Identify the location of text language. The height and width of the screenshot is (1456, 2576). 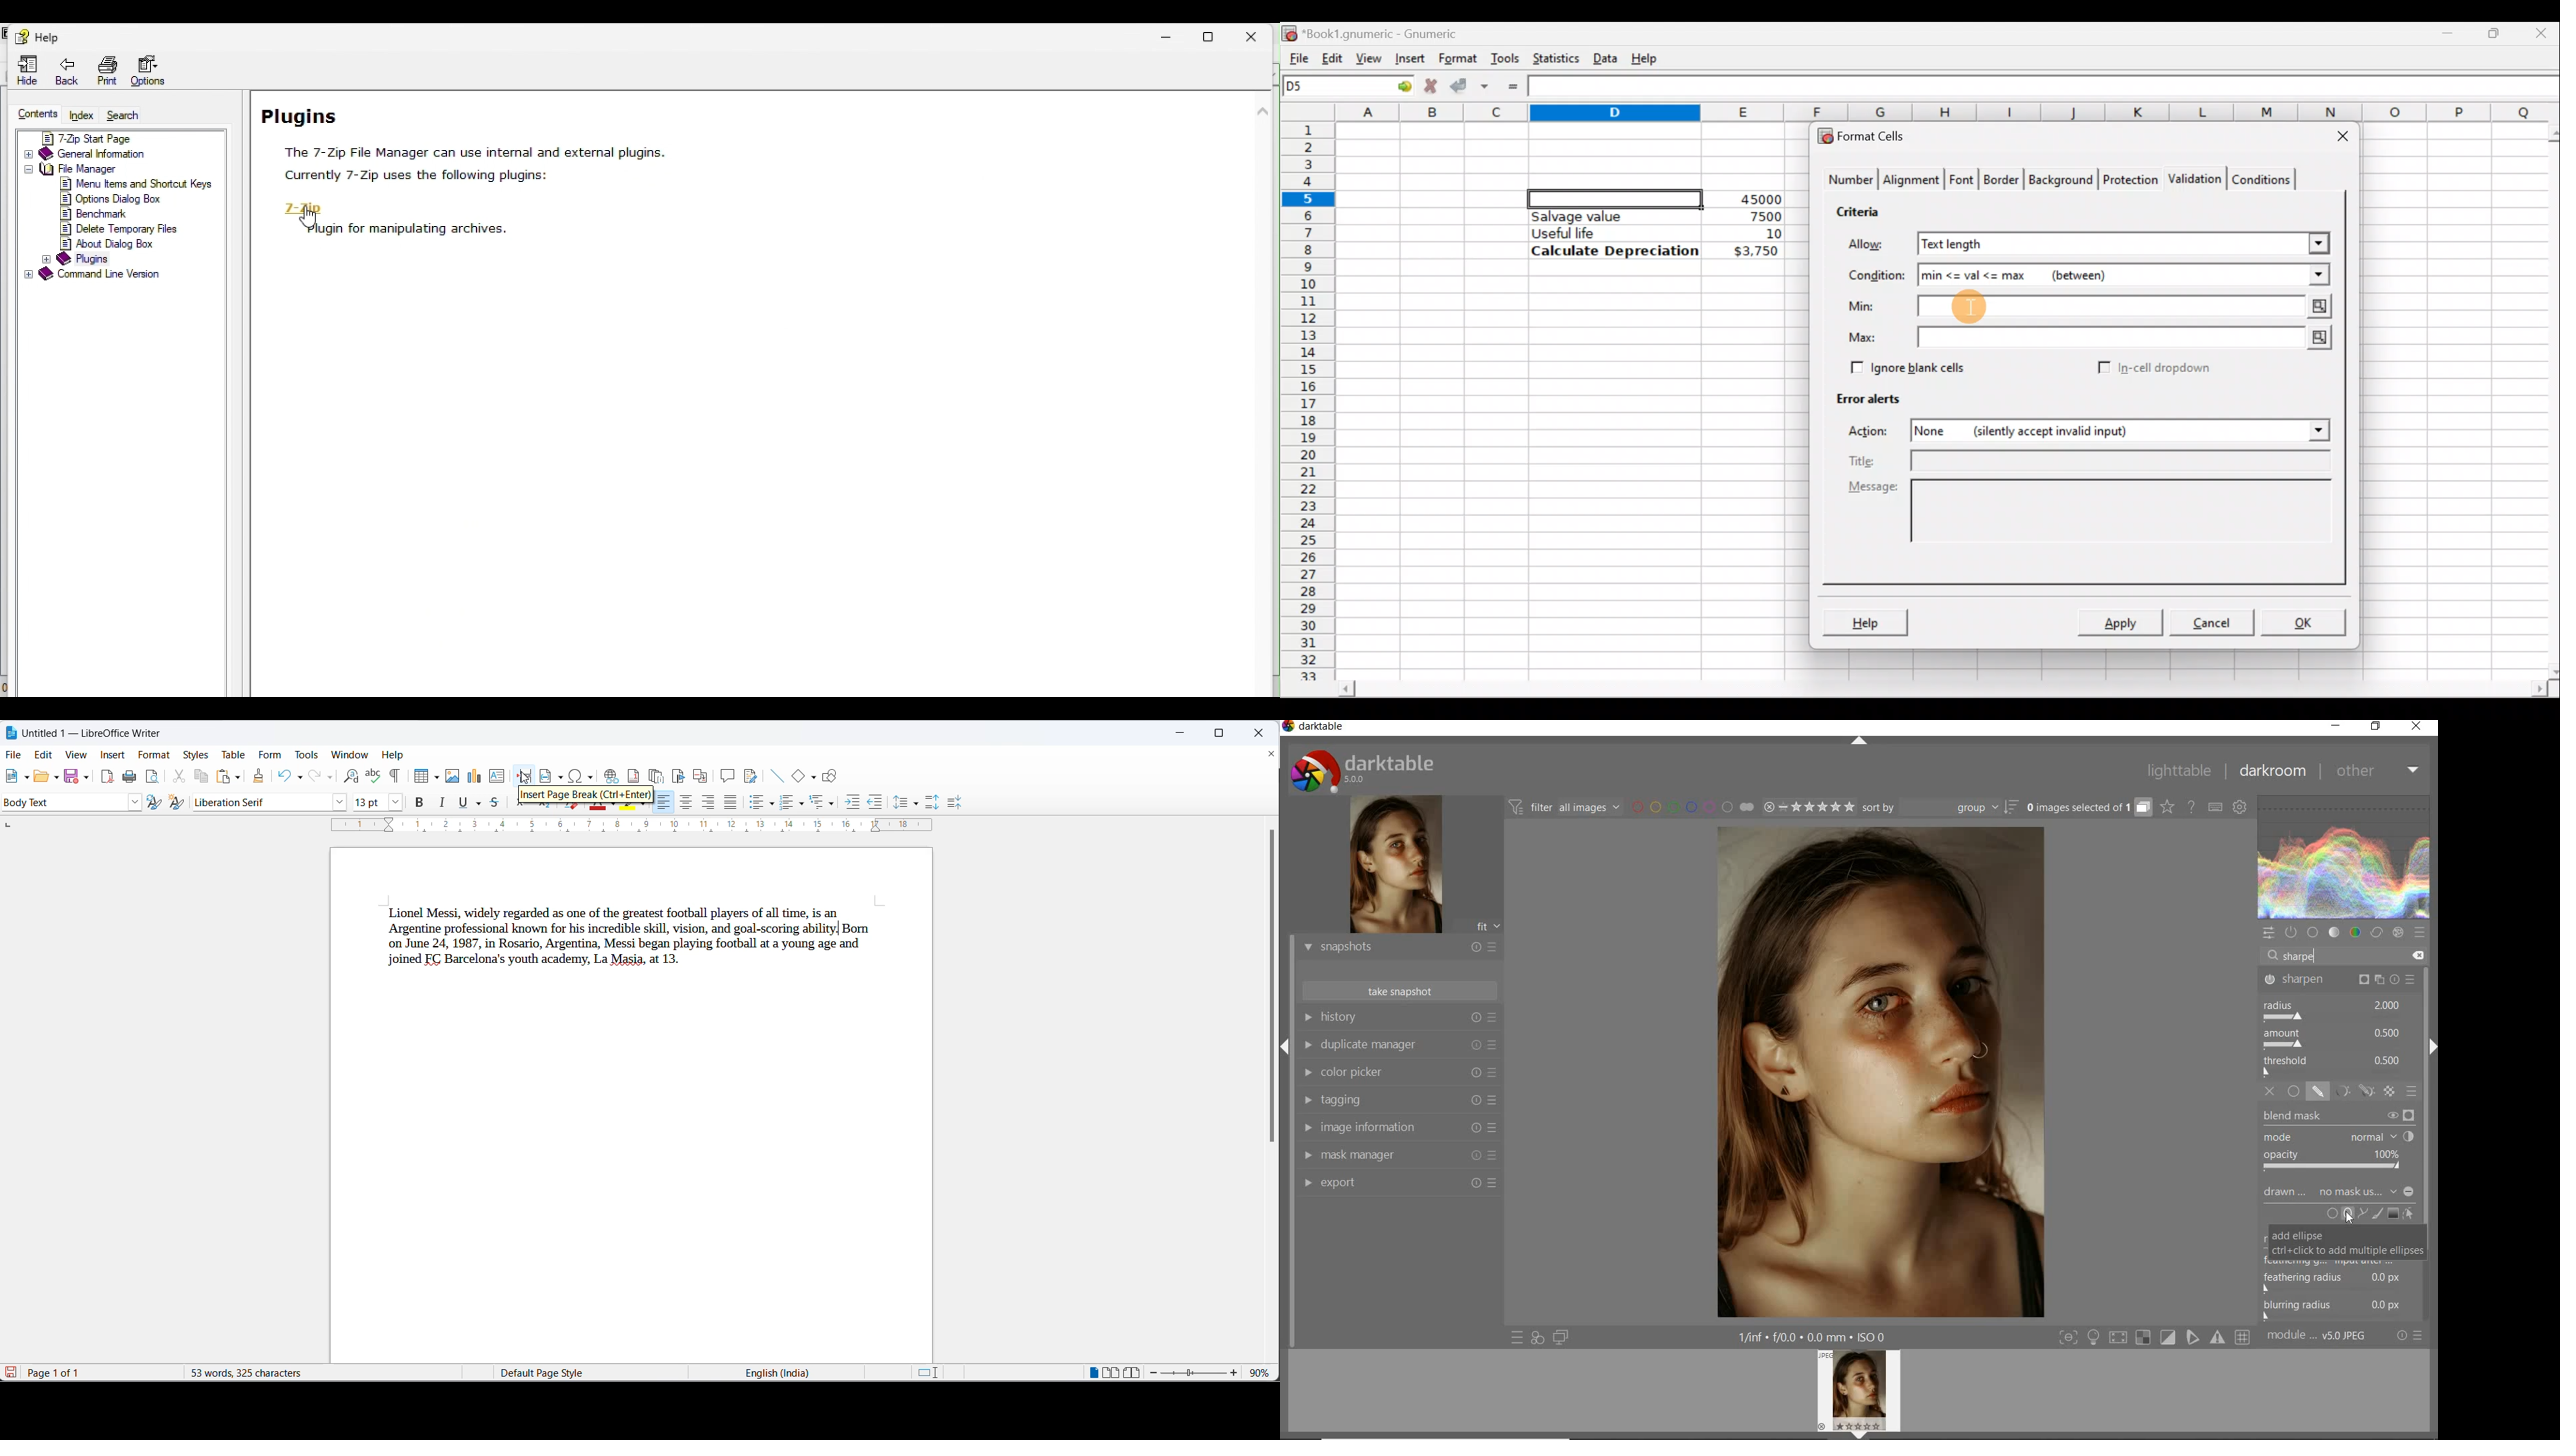
(770, 1373).